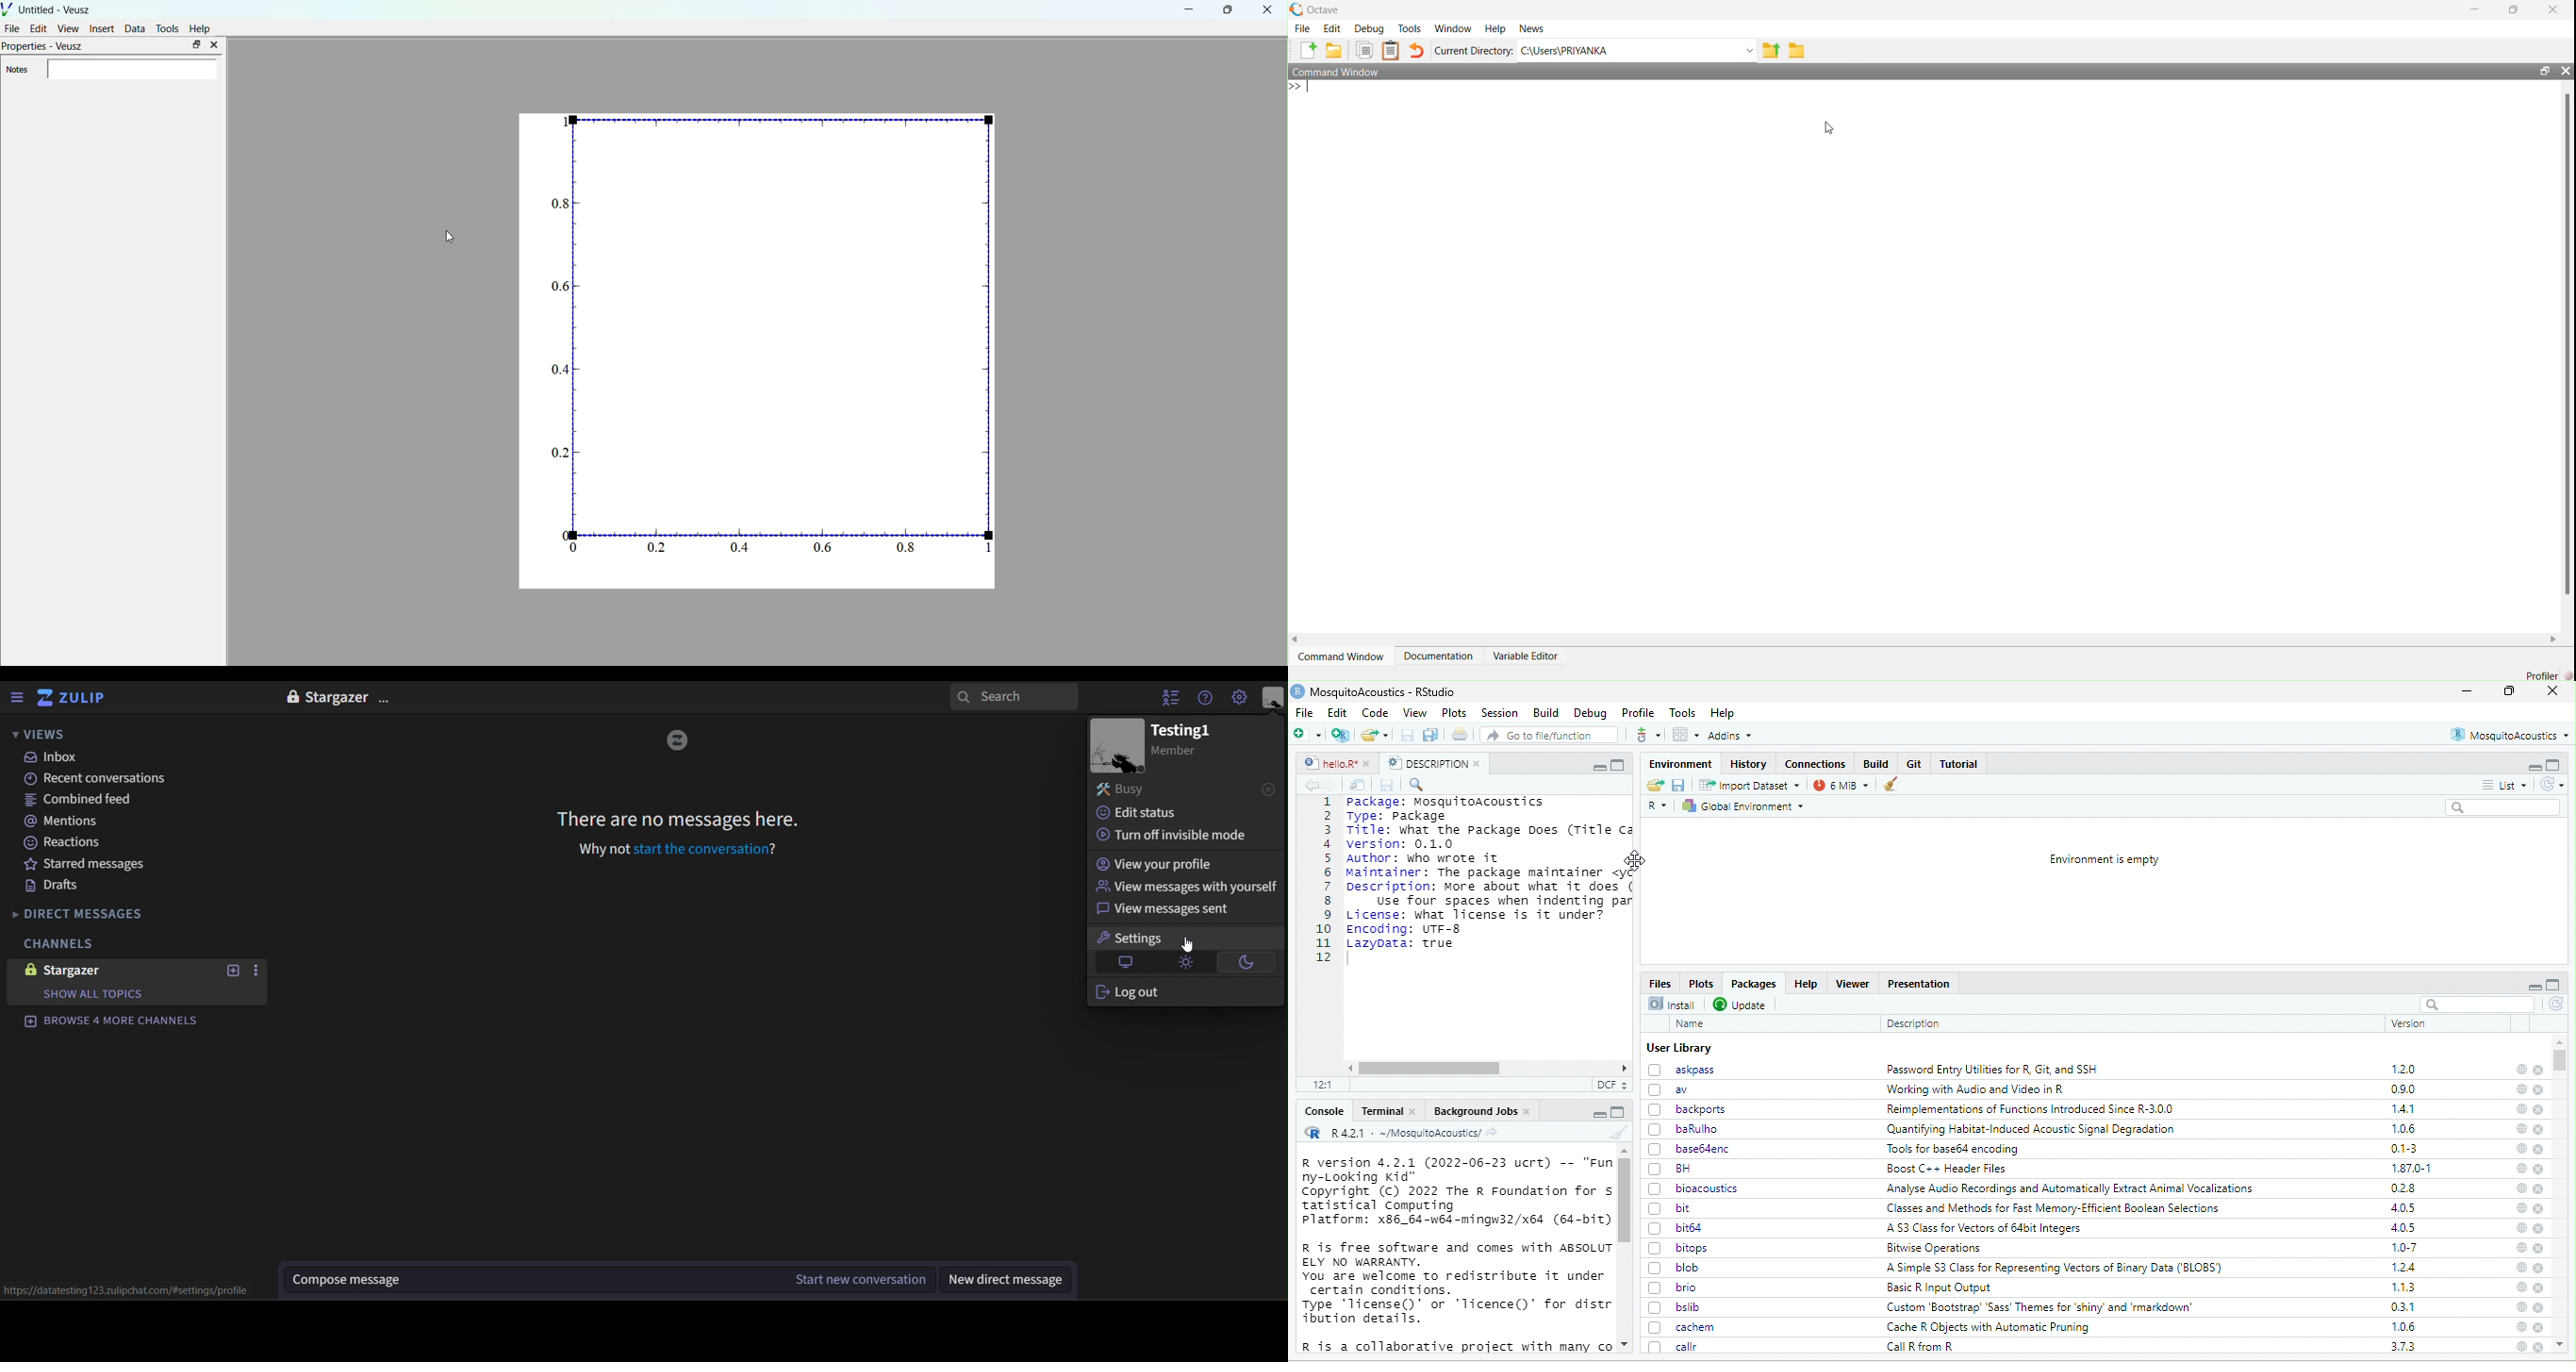 Image resolution: width=2576 pixels, height=1372 pixels. What do you see at coordinates (2508, 690) in the screenshot?
I see `full screen` at bounding box center [2508, 690].